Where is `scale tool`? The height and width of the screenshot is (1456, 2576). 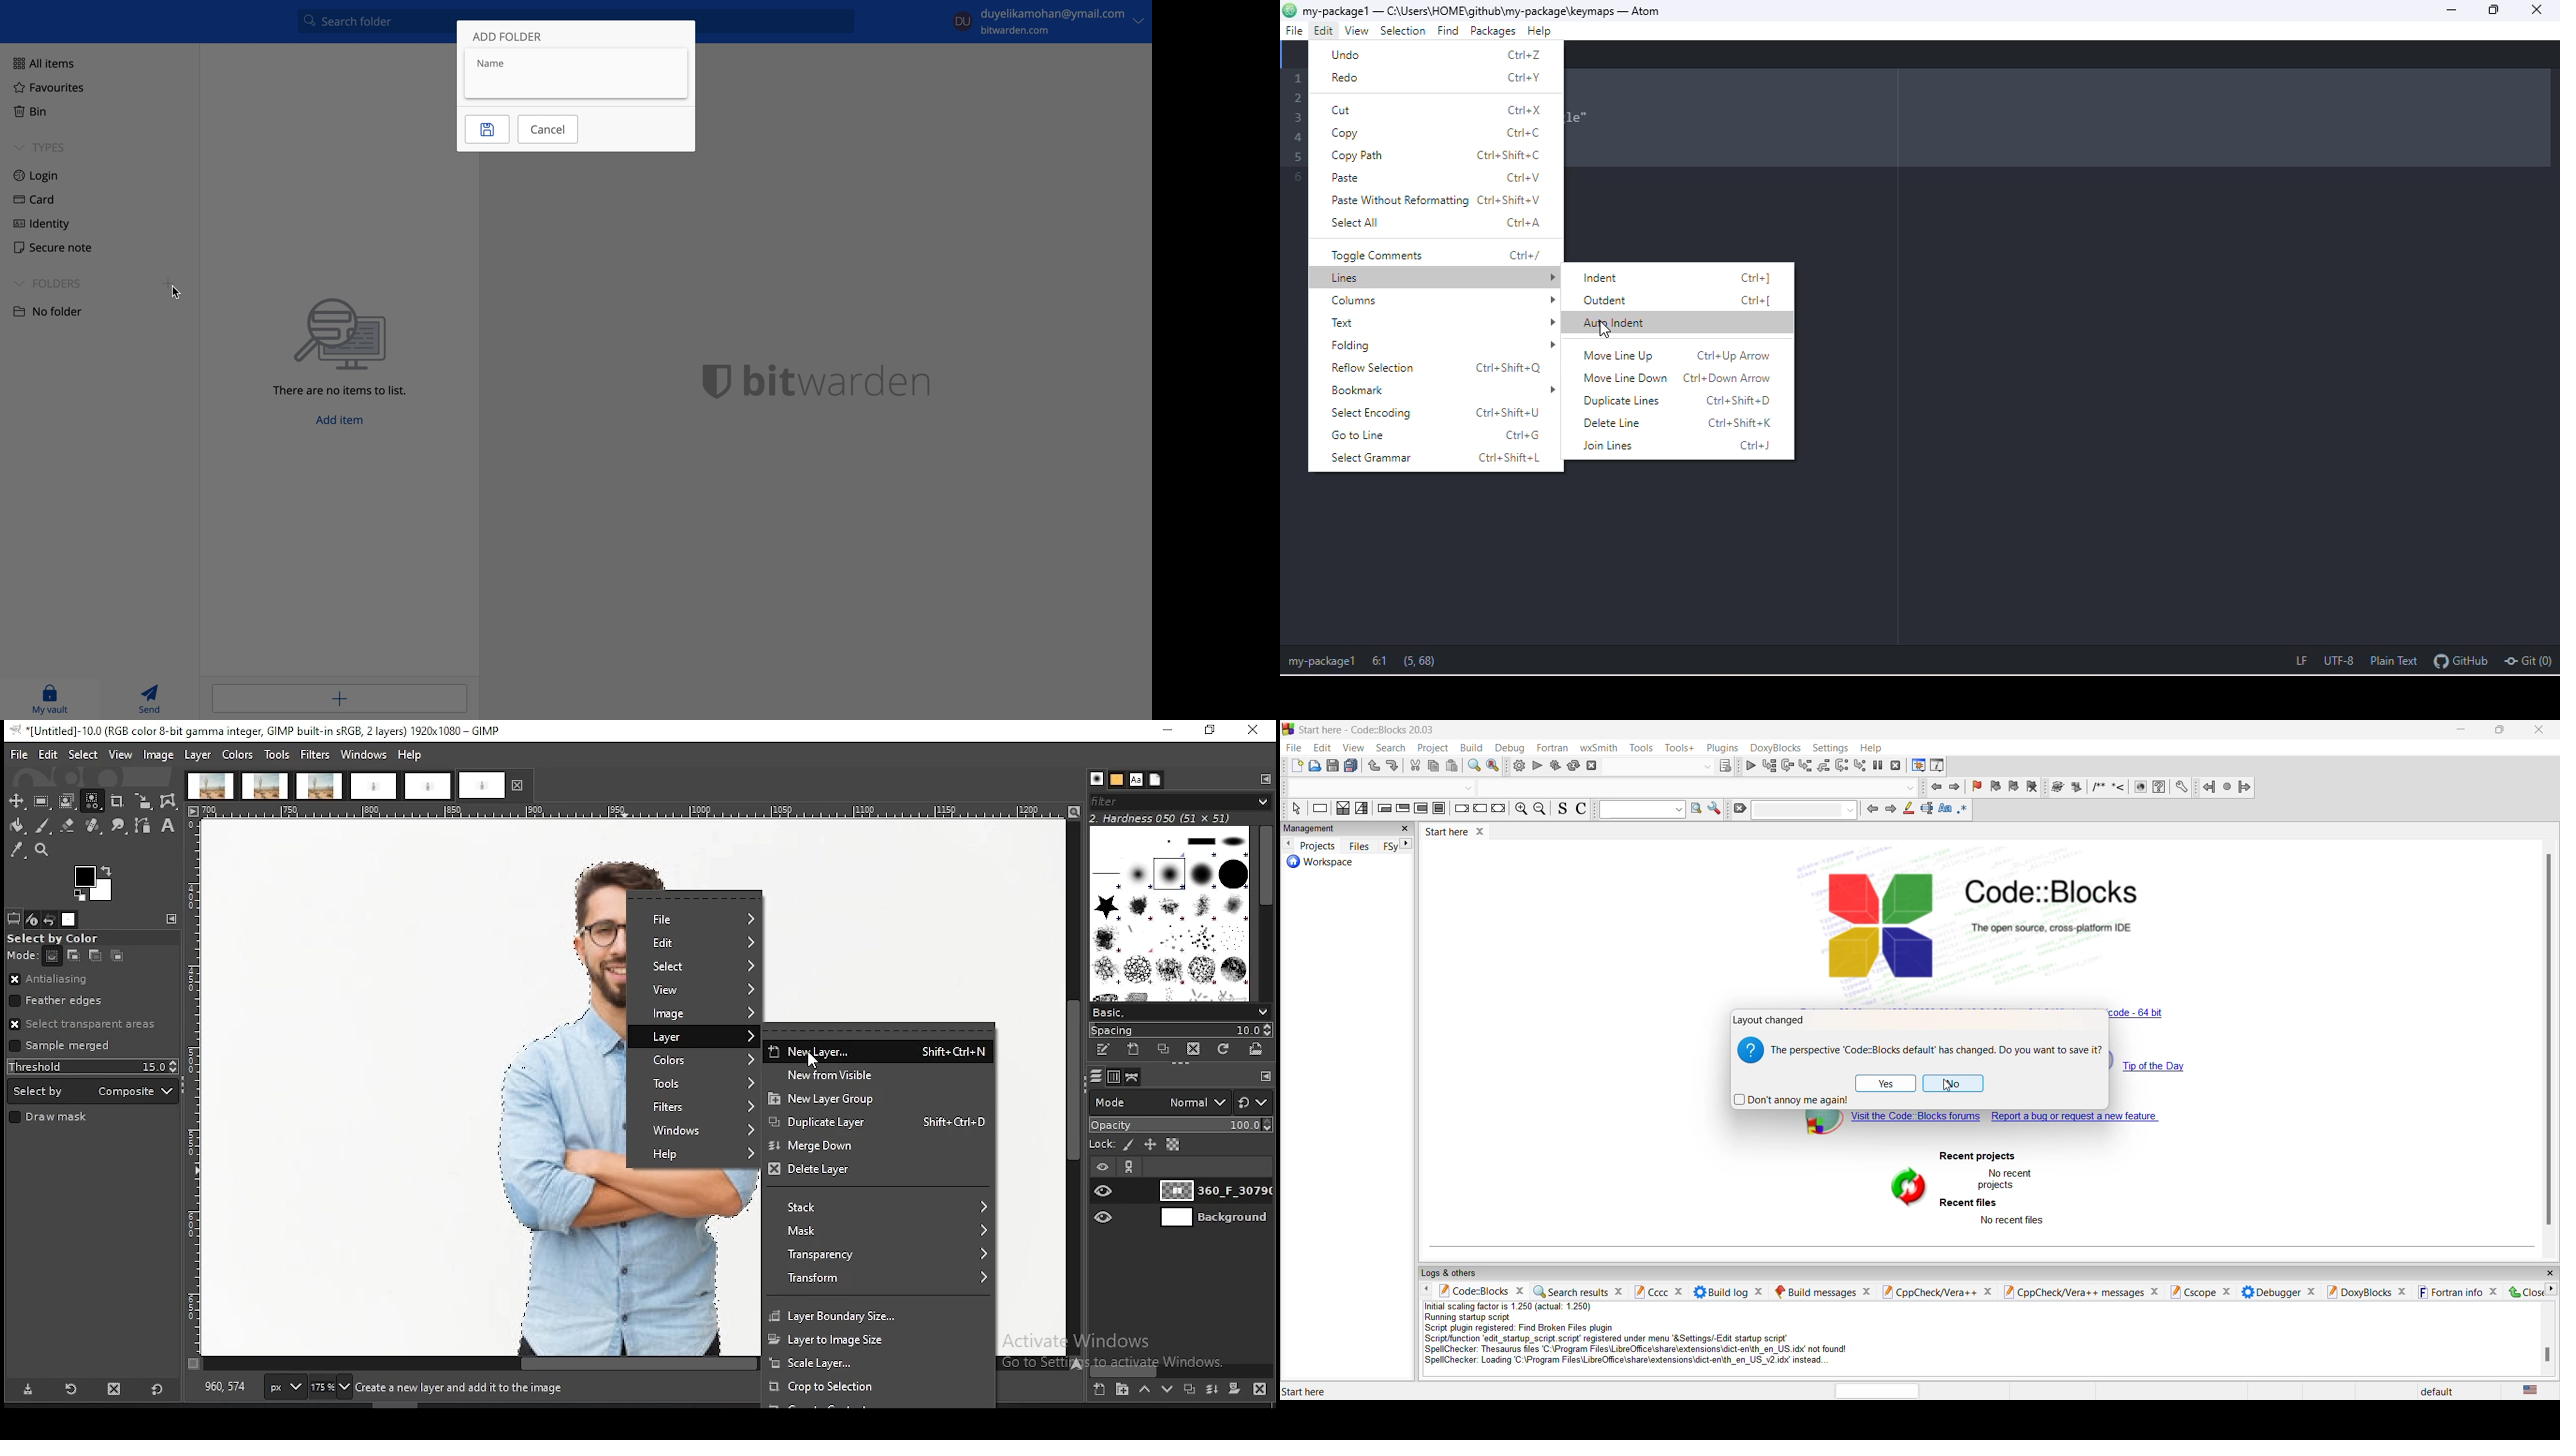 scale tool is located at coordinates (143, 802).